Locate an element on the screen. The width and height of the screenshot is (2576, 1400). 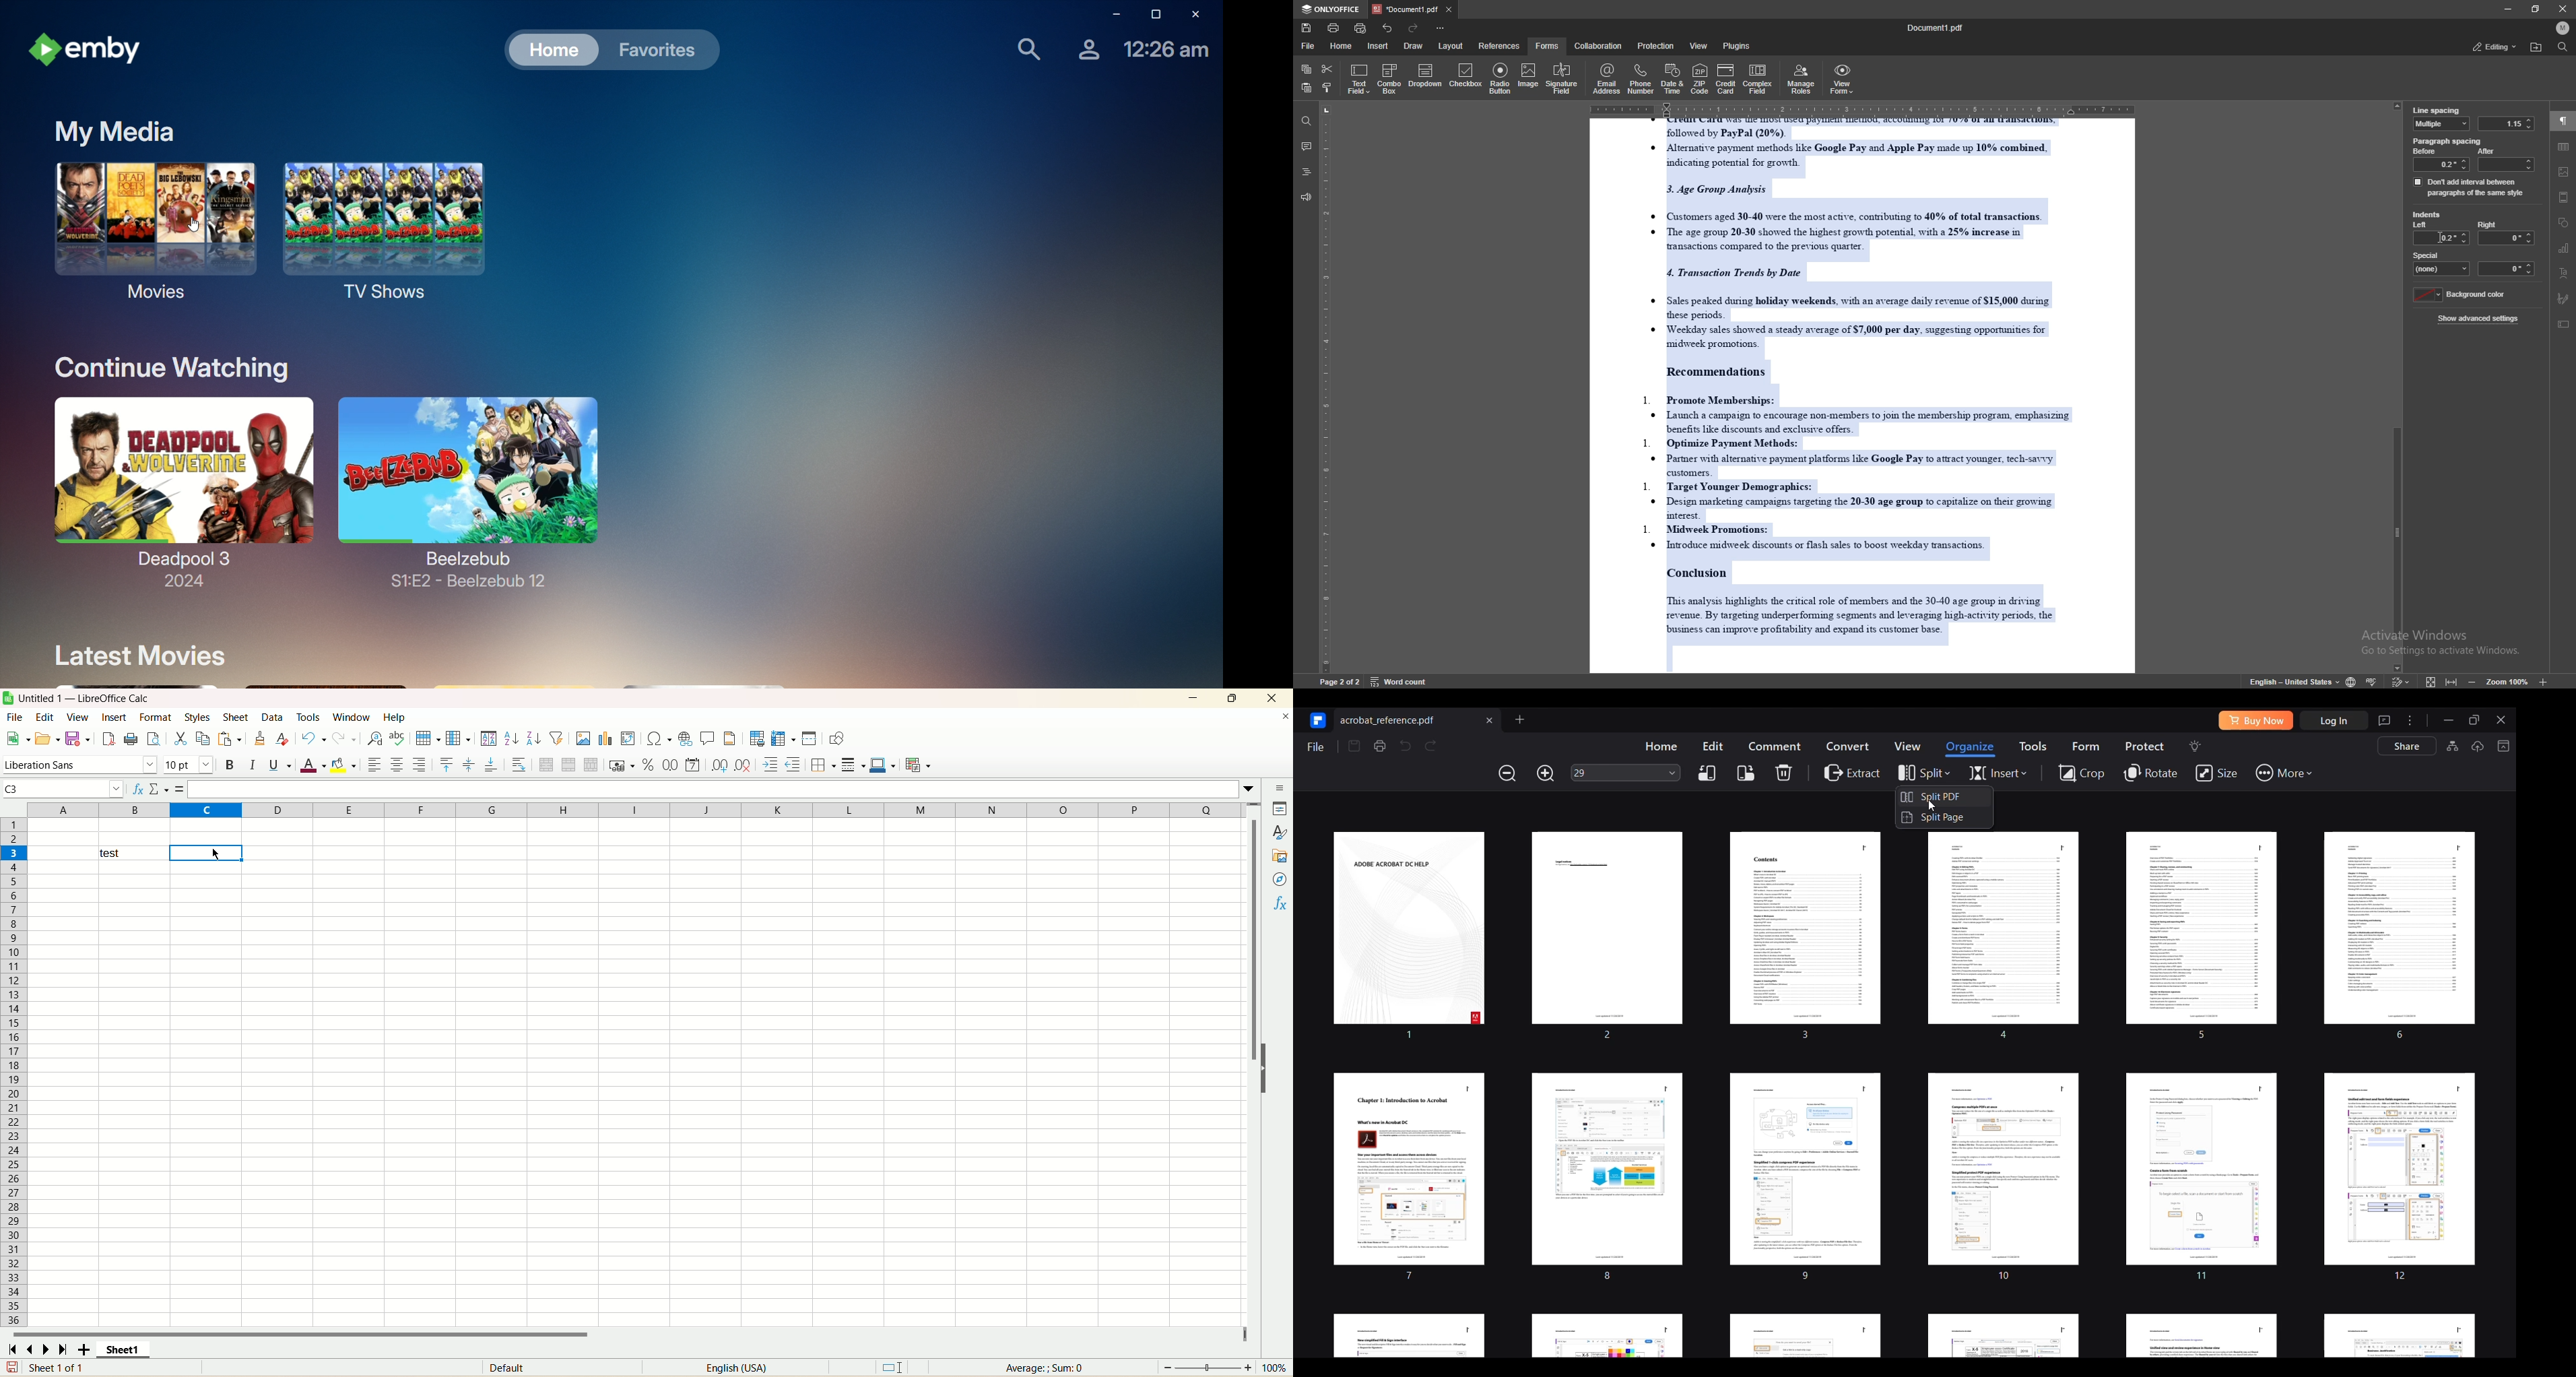
Average: ; Sum: 0 is located at coordinates (1044, 1368).